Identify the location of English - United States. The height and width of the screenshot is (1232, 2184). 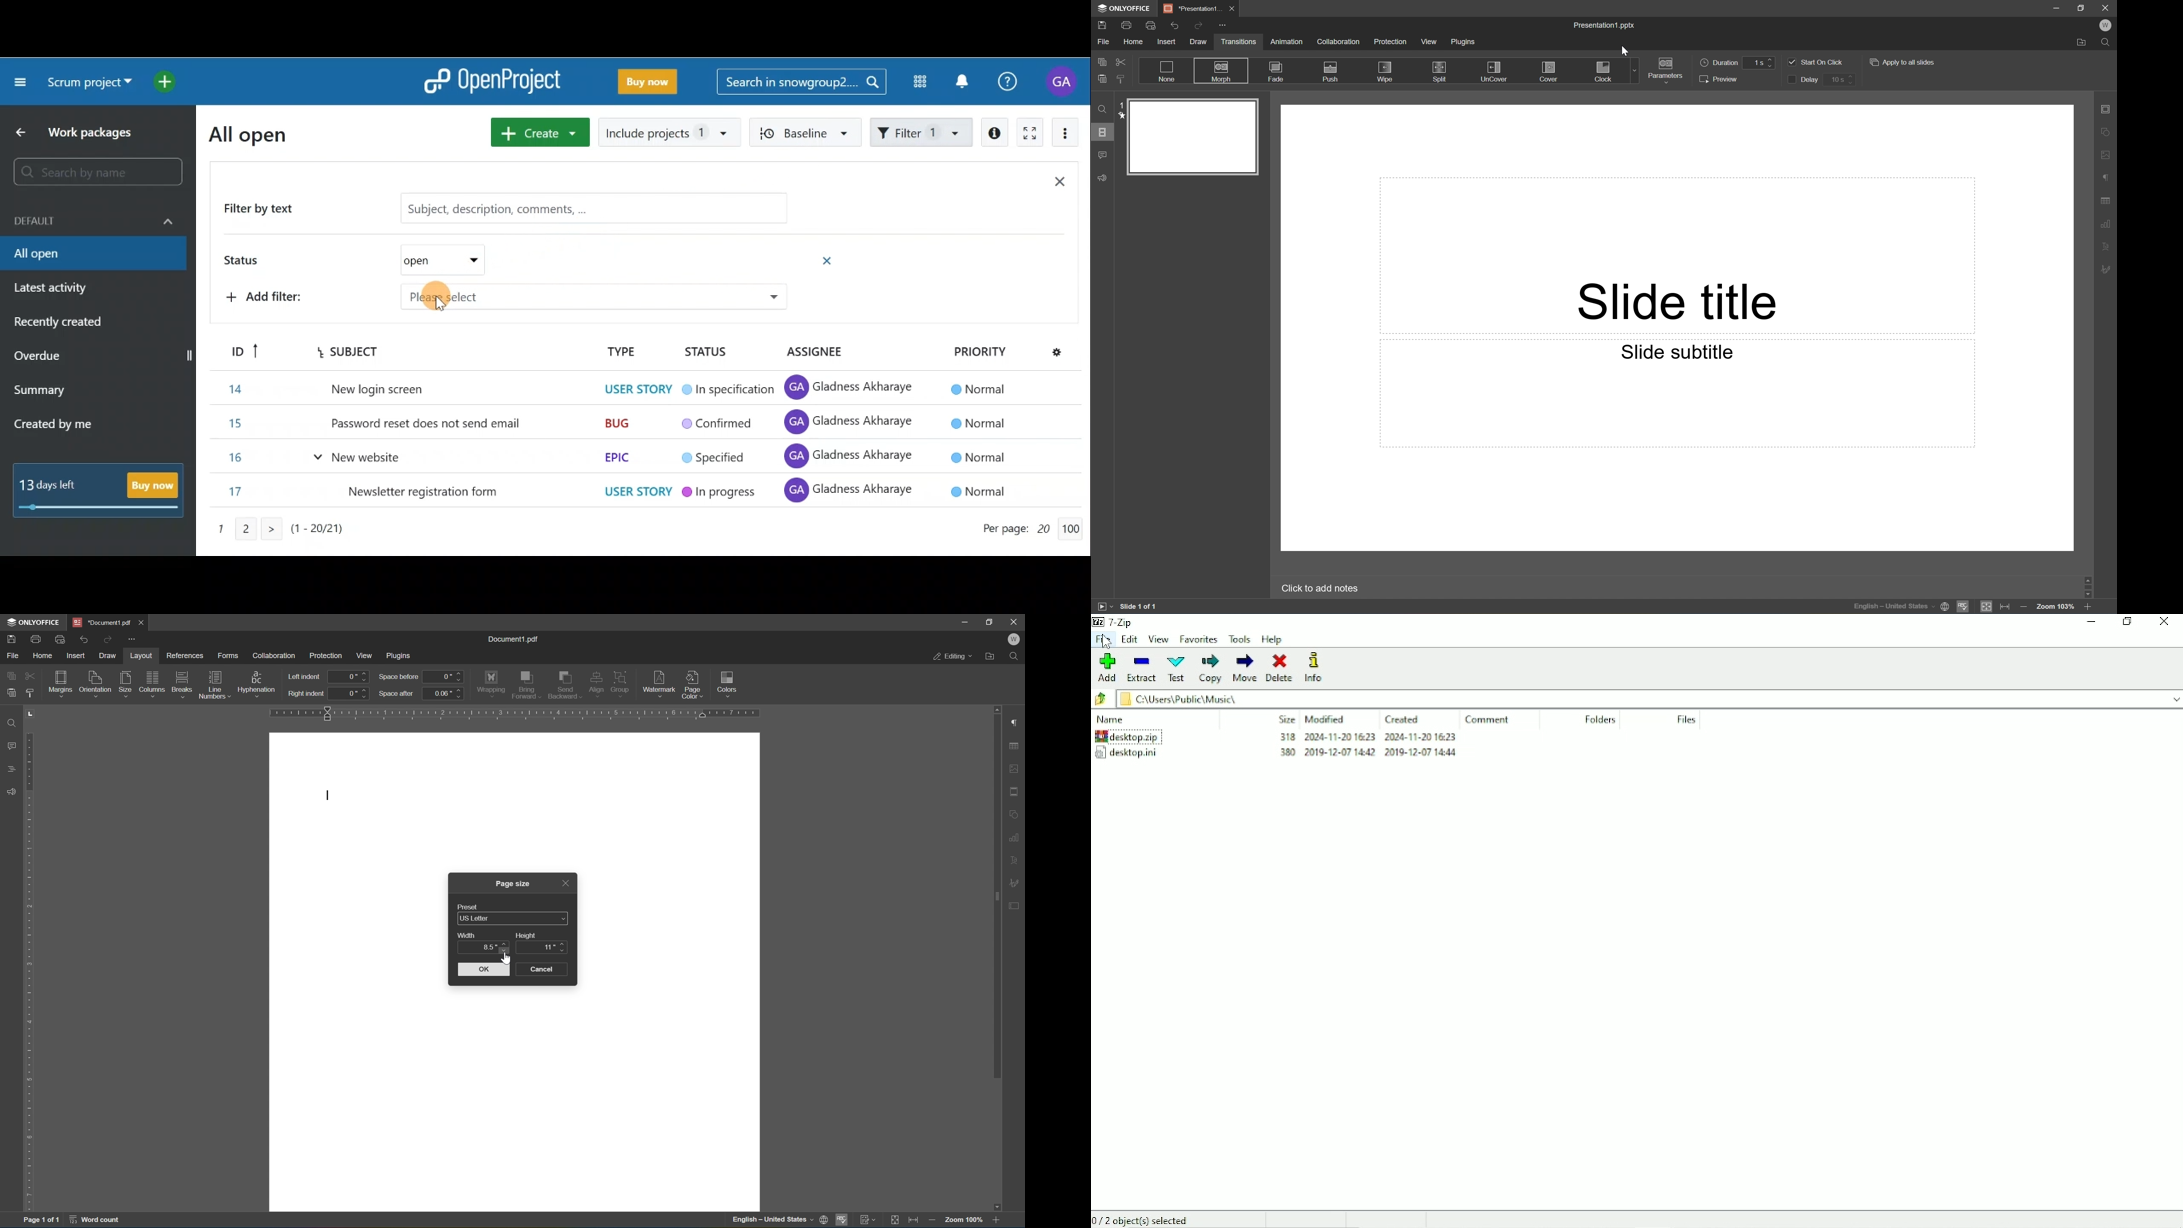
(1894, 609).